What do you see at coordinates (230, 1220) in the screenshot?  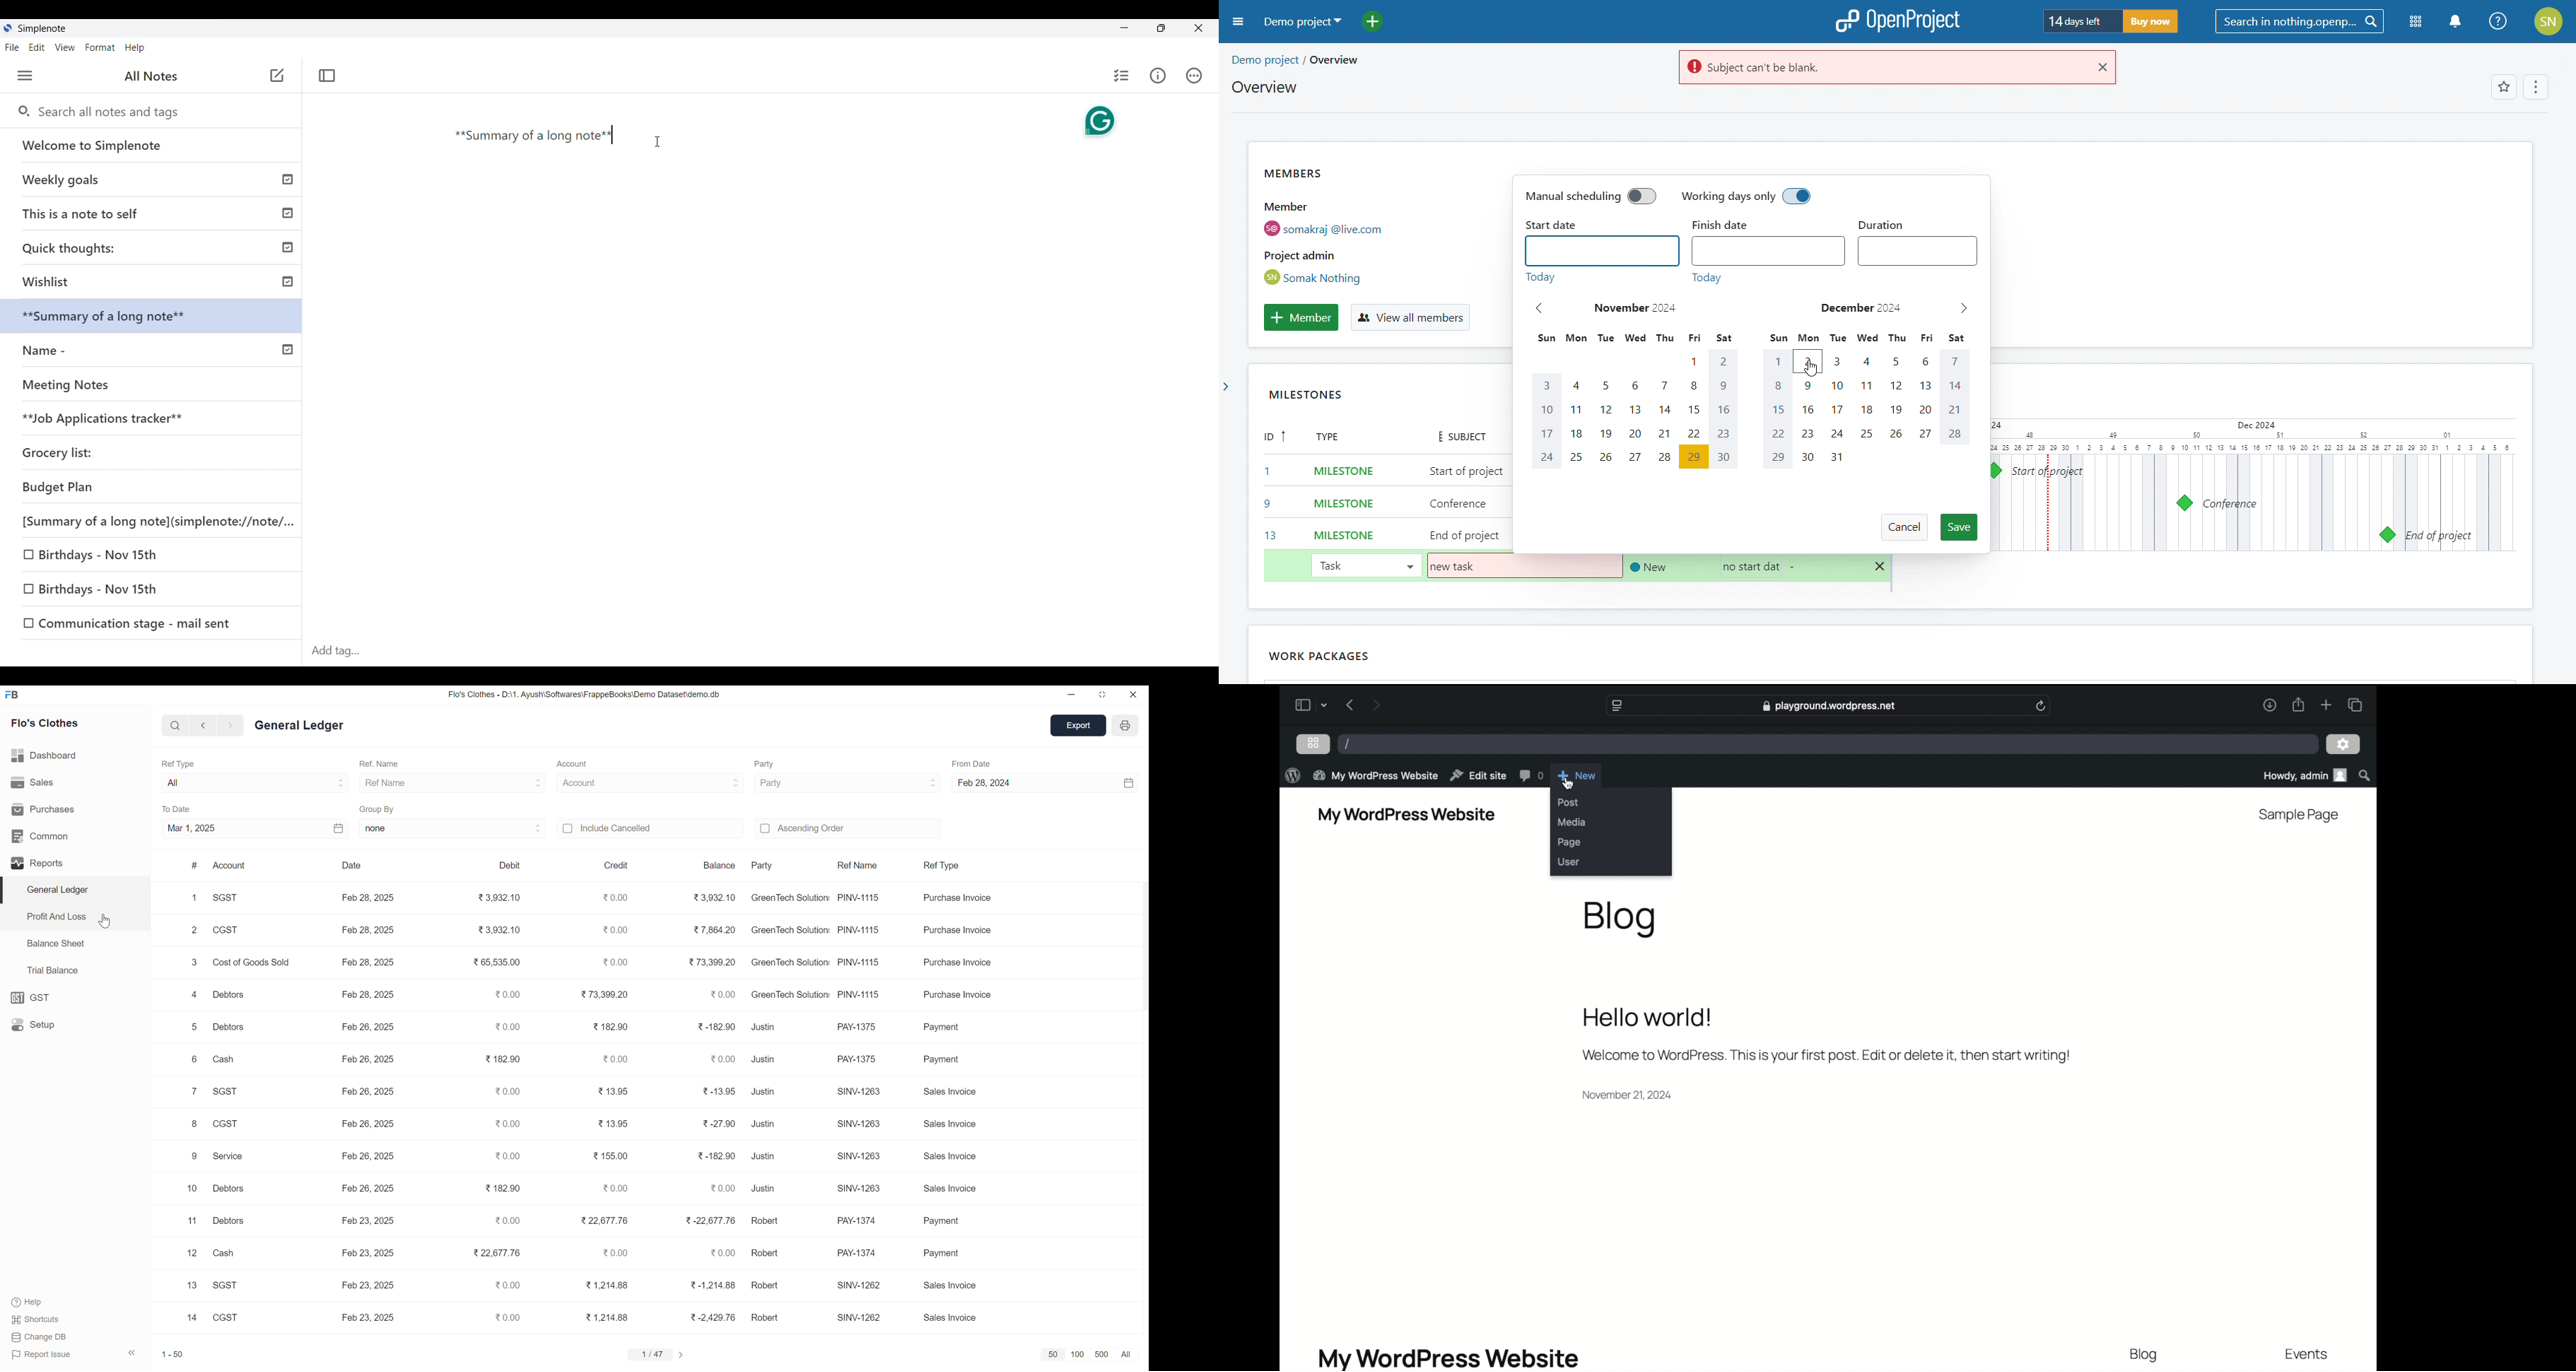 I see `Debtors` at bounding box center [230, 1220].